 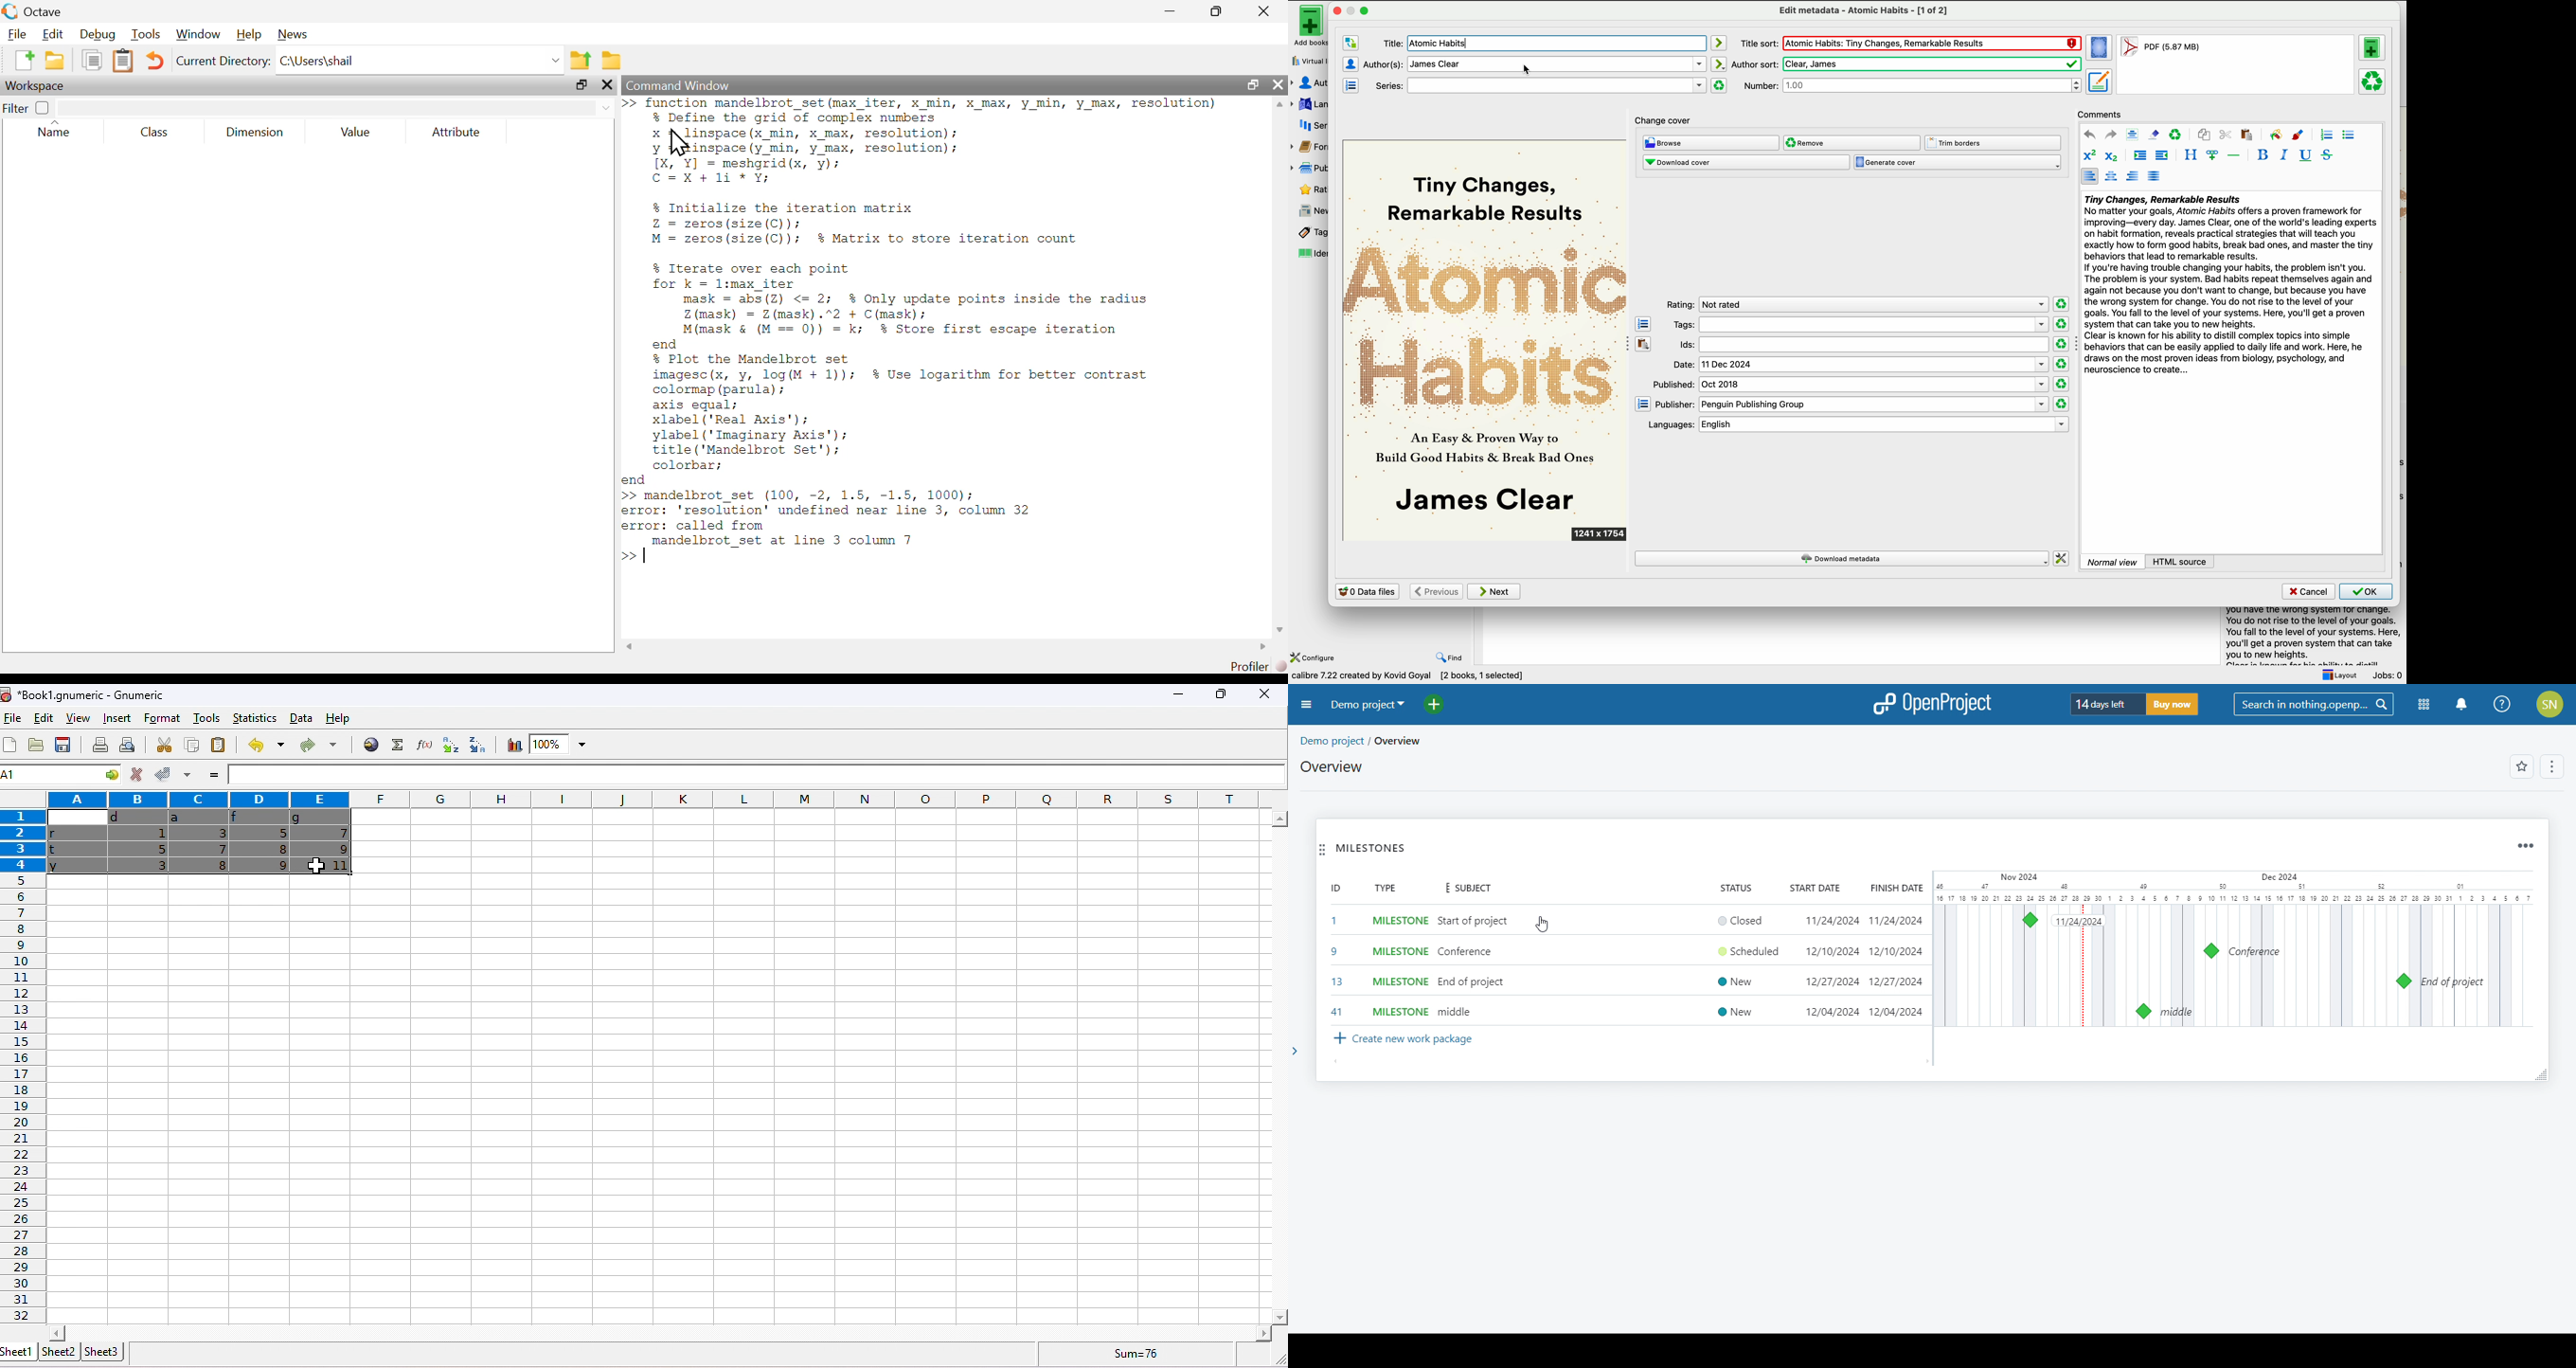 I want to click on Filter, so click(x=28, y=107).